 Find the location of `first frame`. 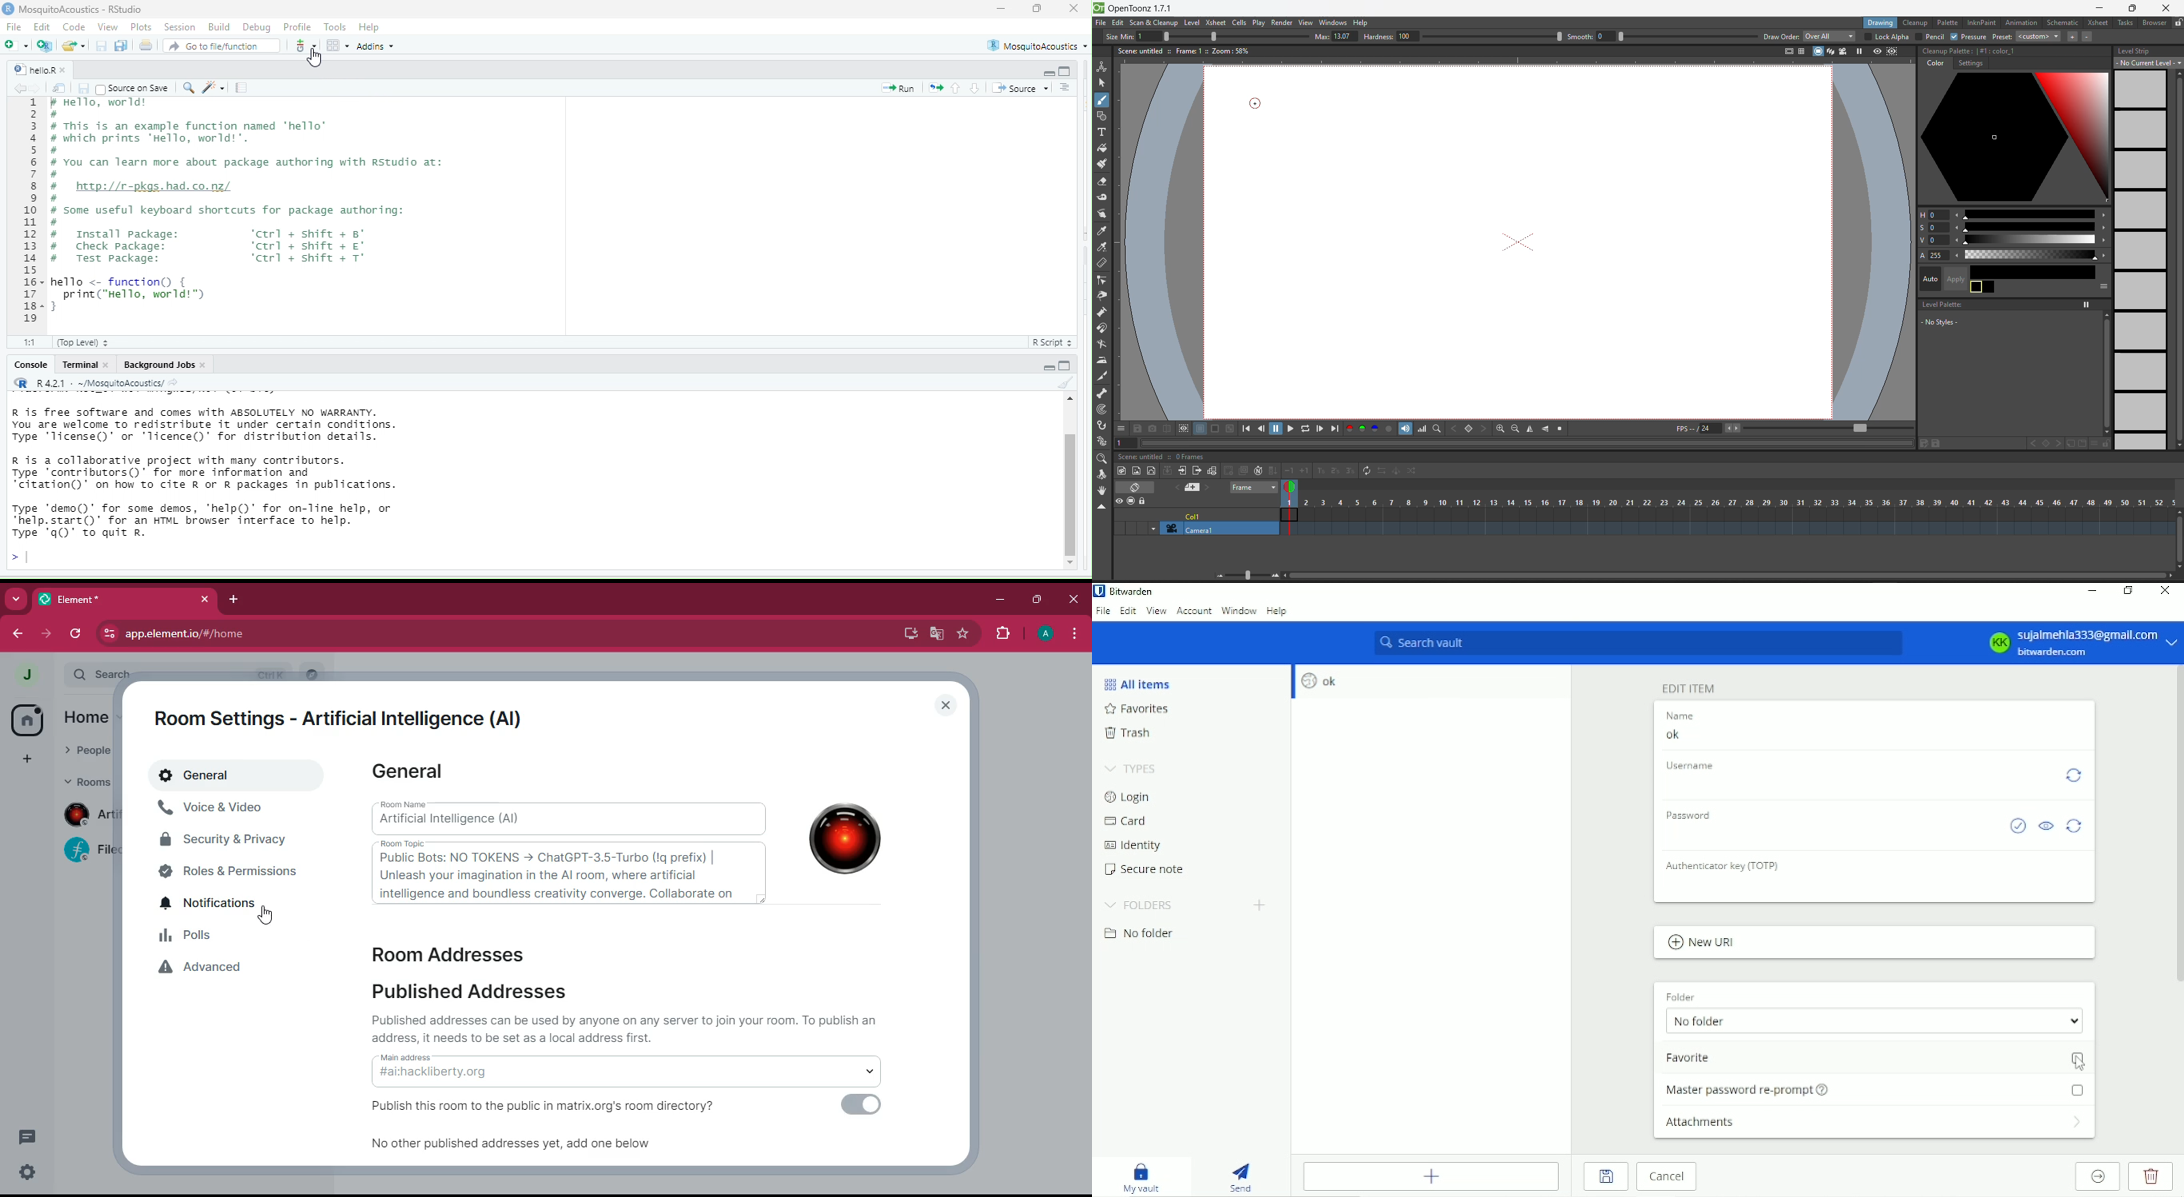

first frame is located at coordinates (1246, 430).